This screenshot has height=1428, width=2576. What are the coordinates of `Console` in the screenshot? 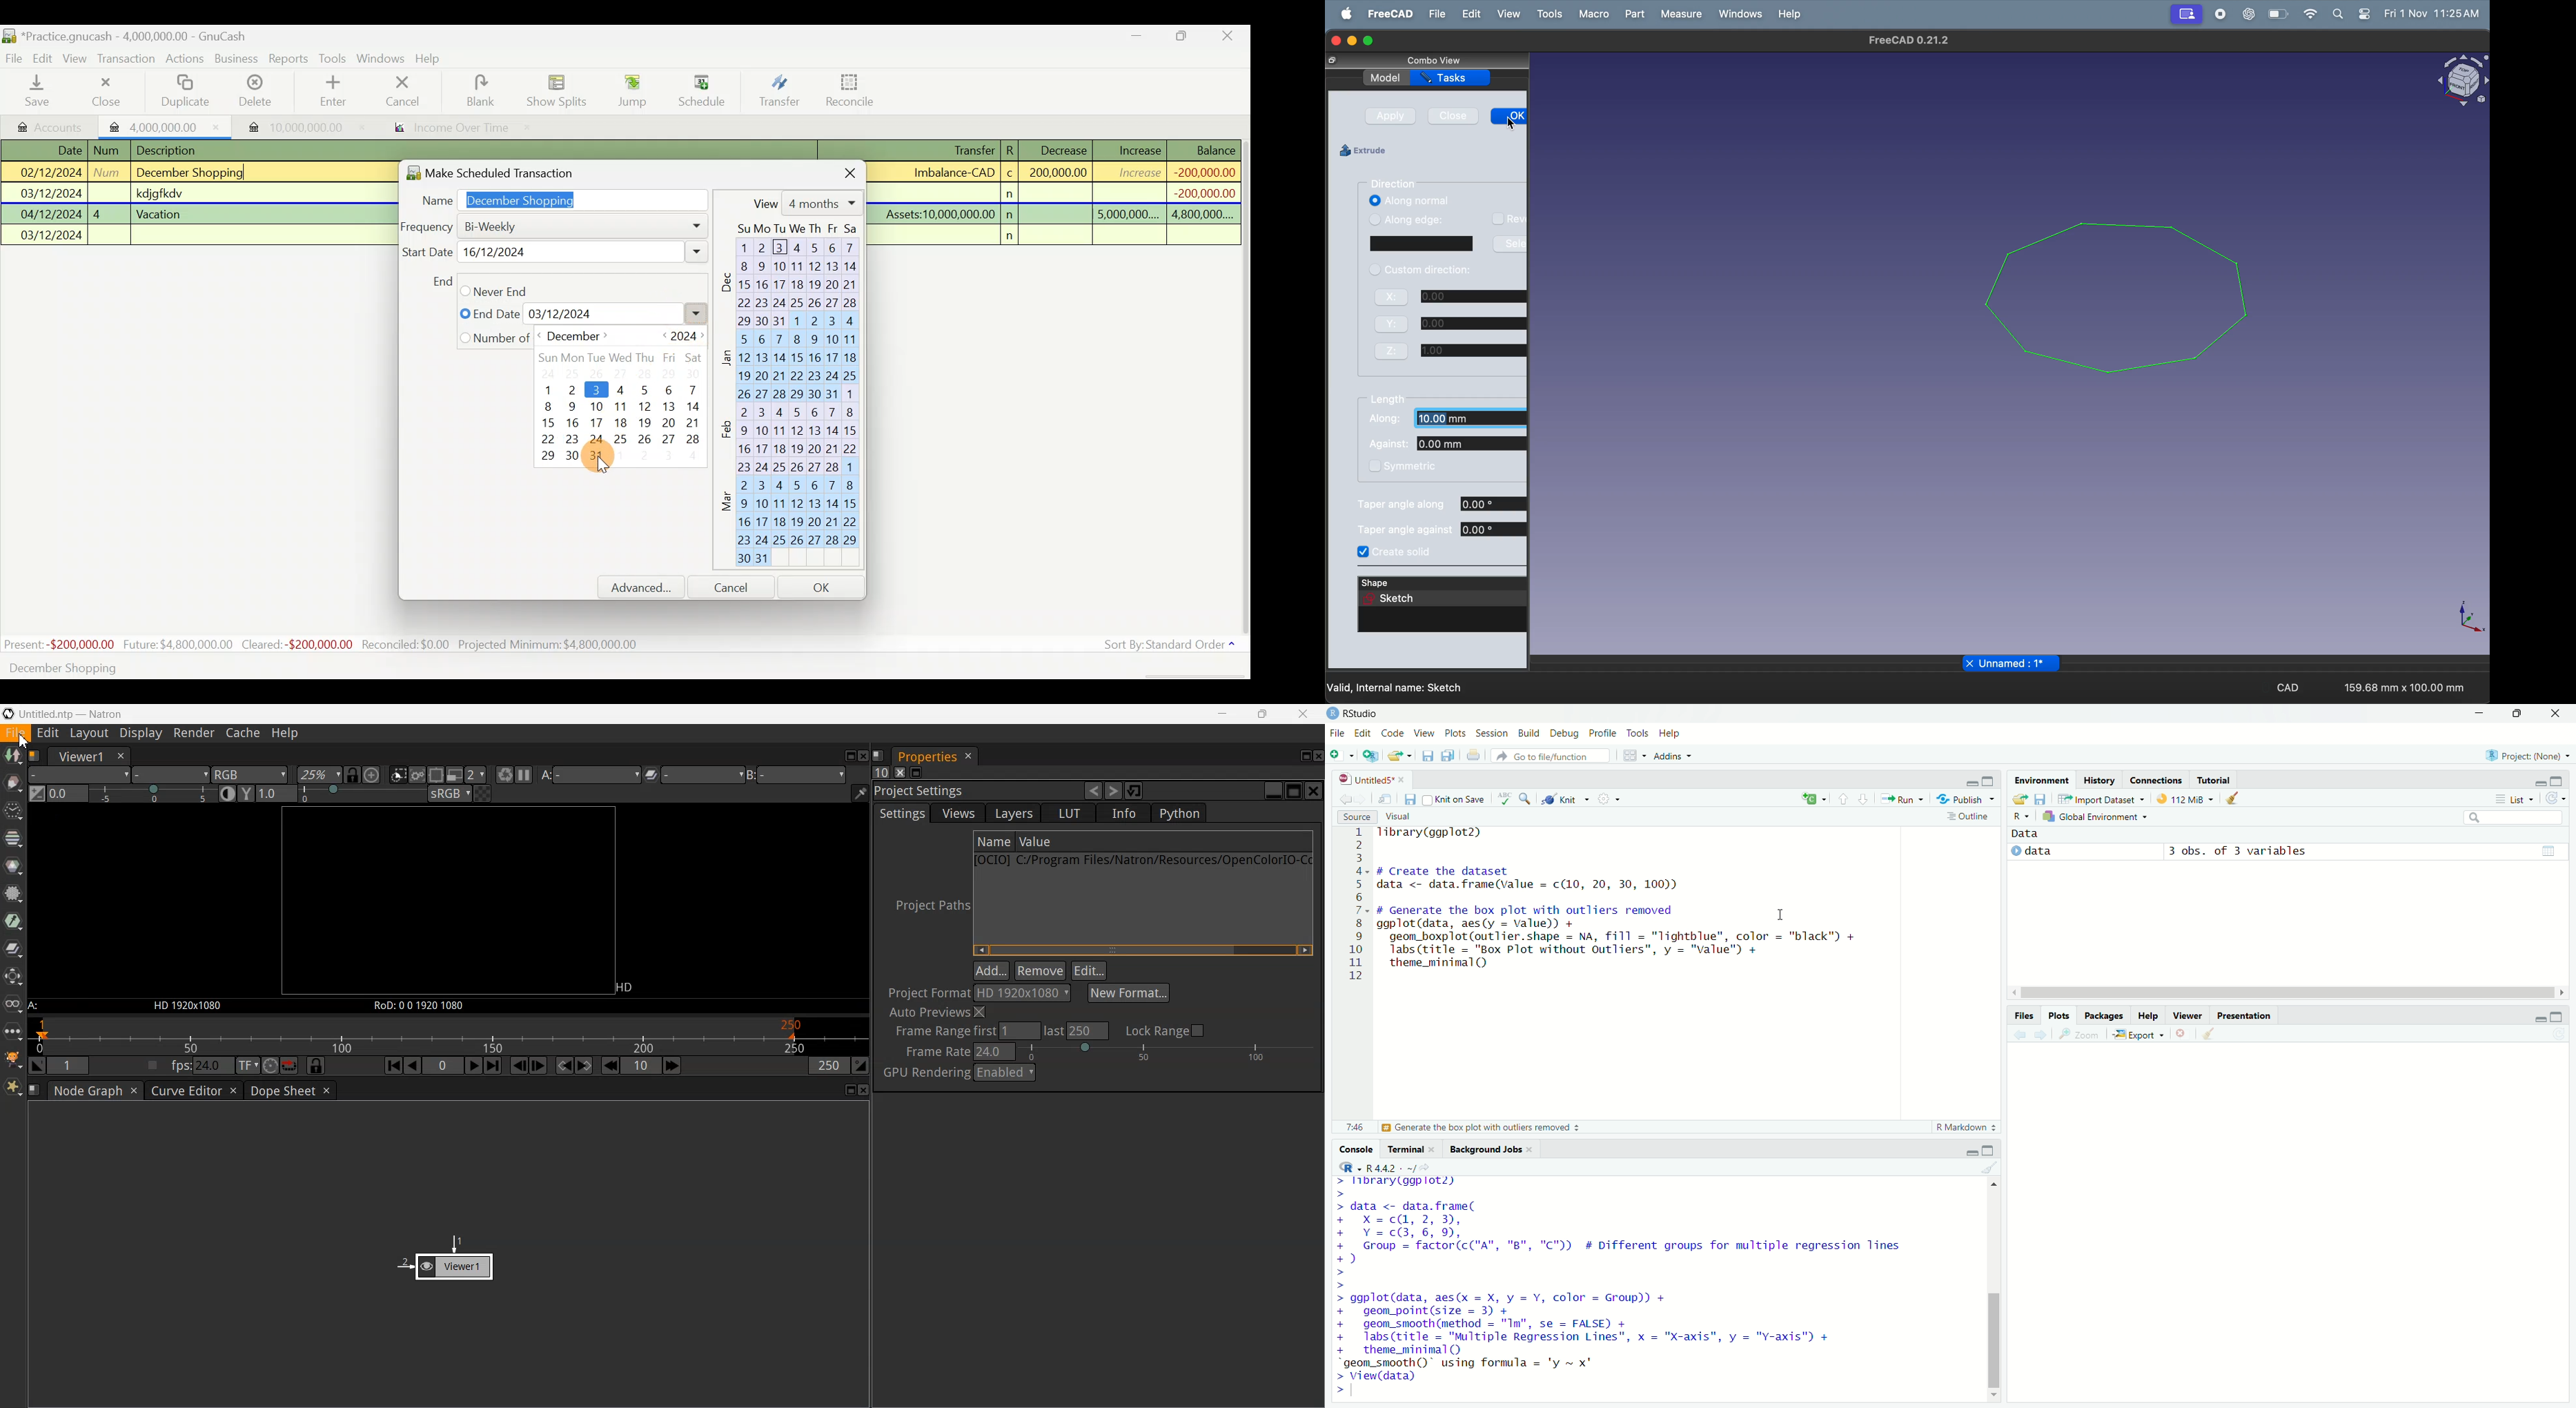 It's located at (1356, 1150).